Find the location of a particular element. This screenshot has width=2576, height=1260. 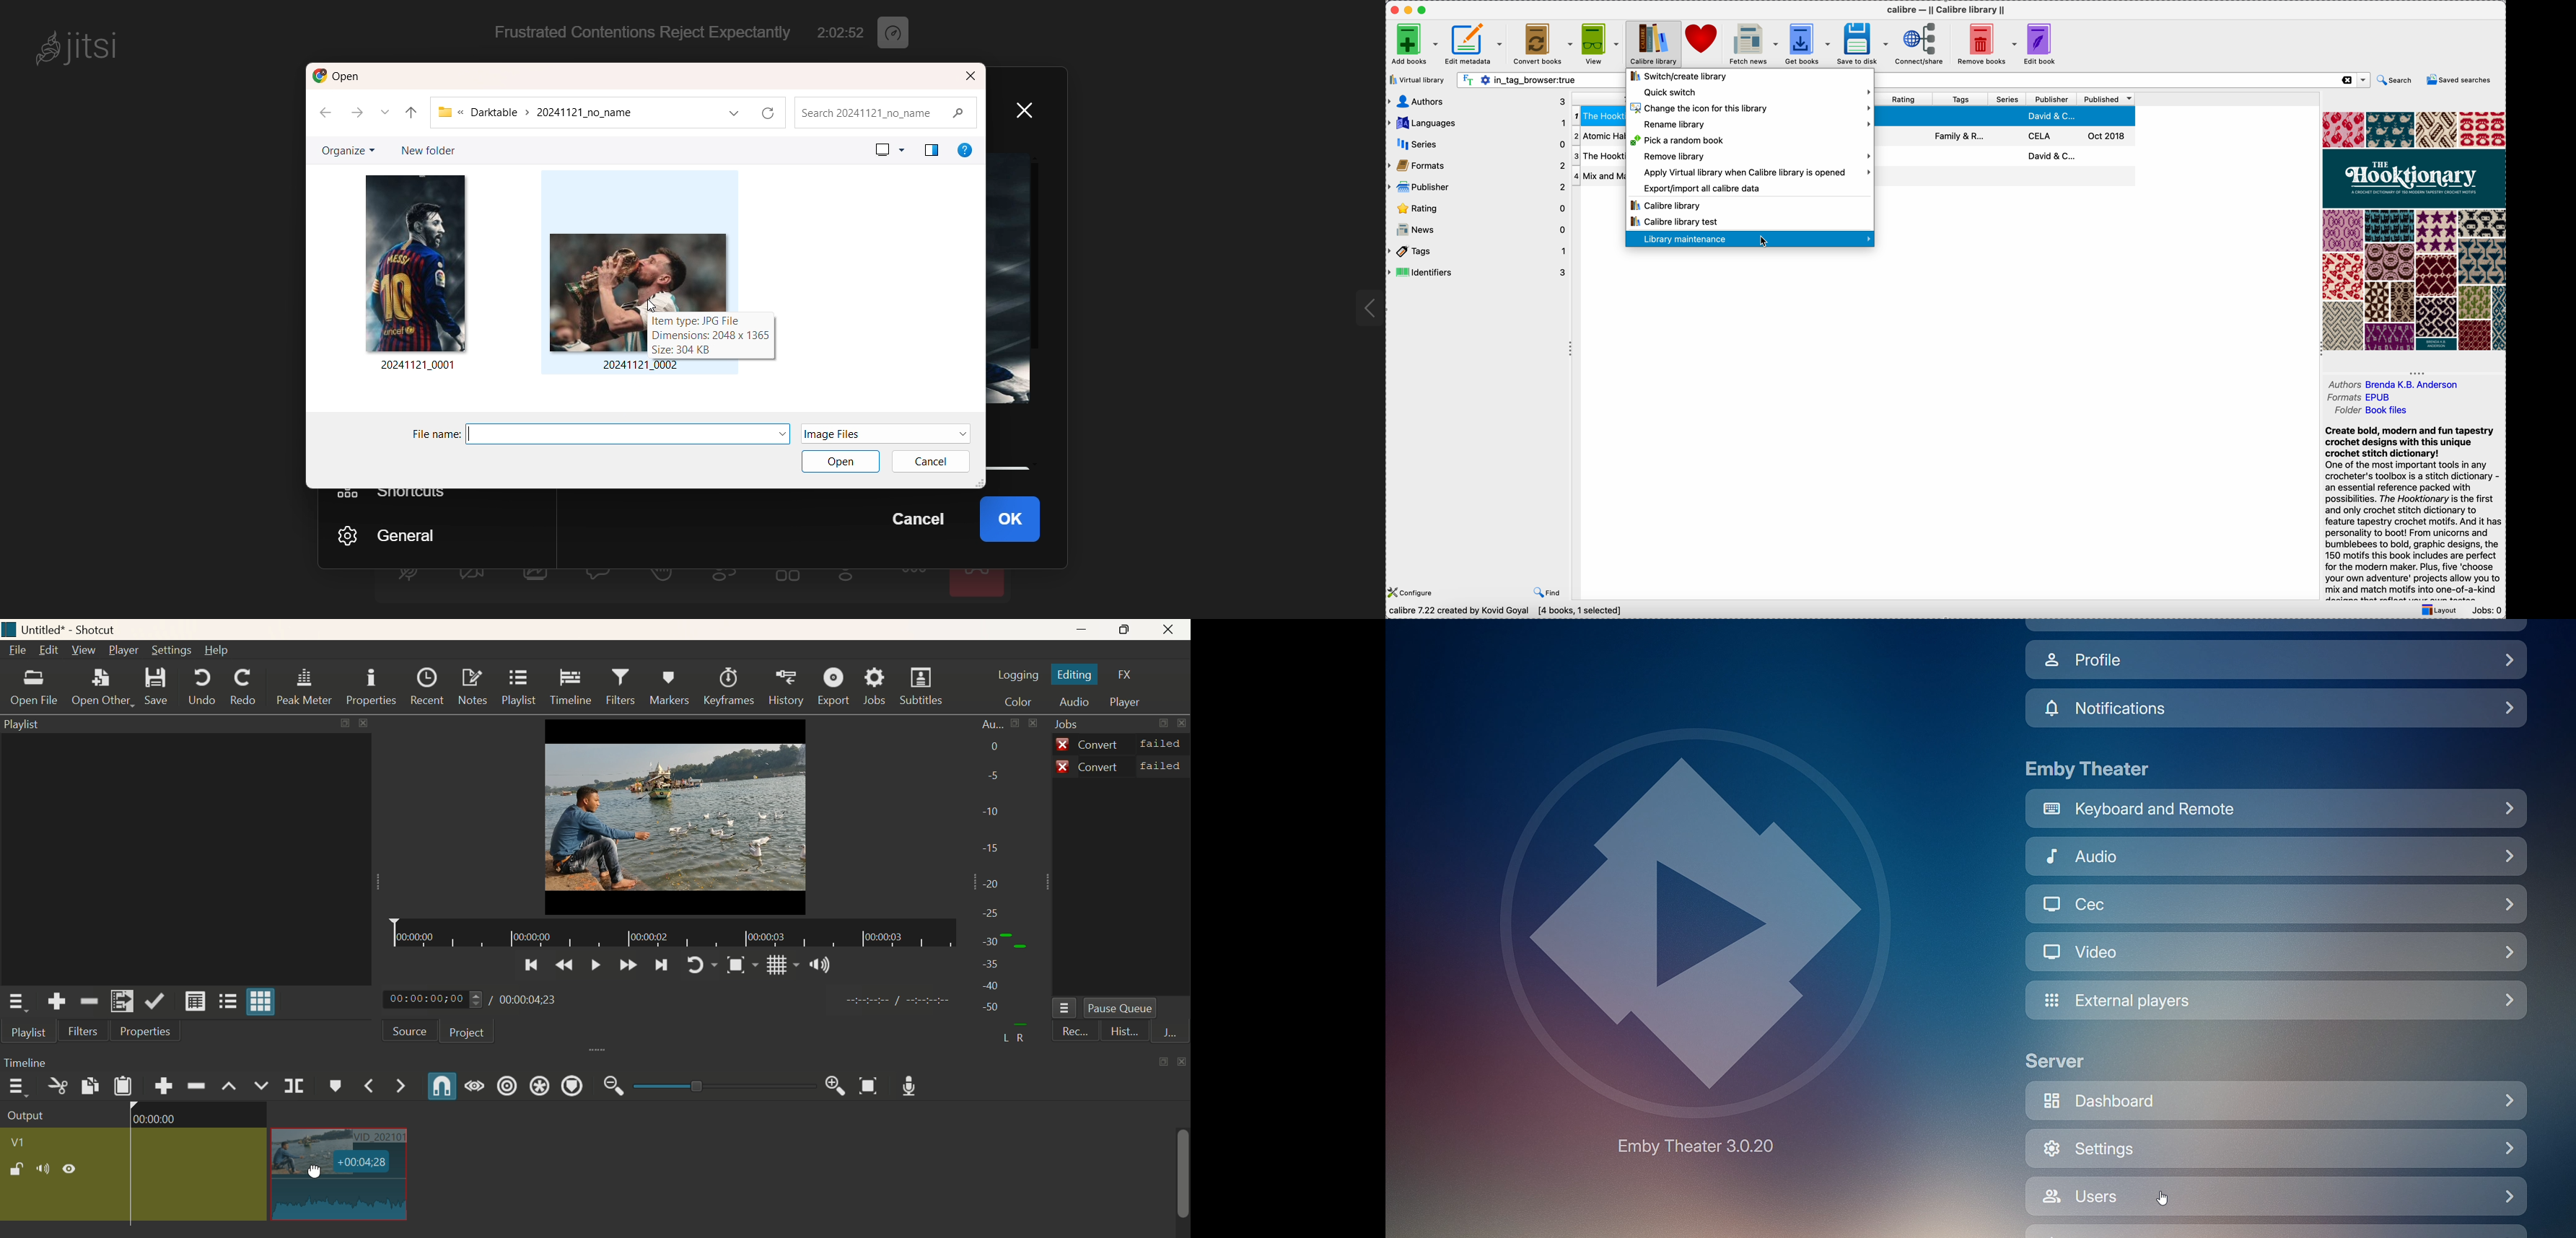

Paste is located at coordinates (125, 1088).